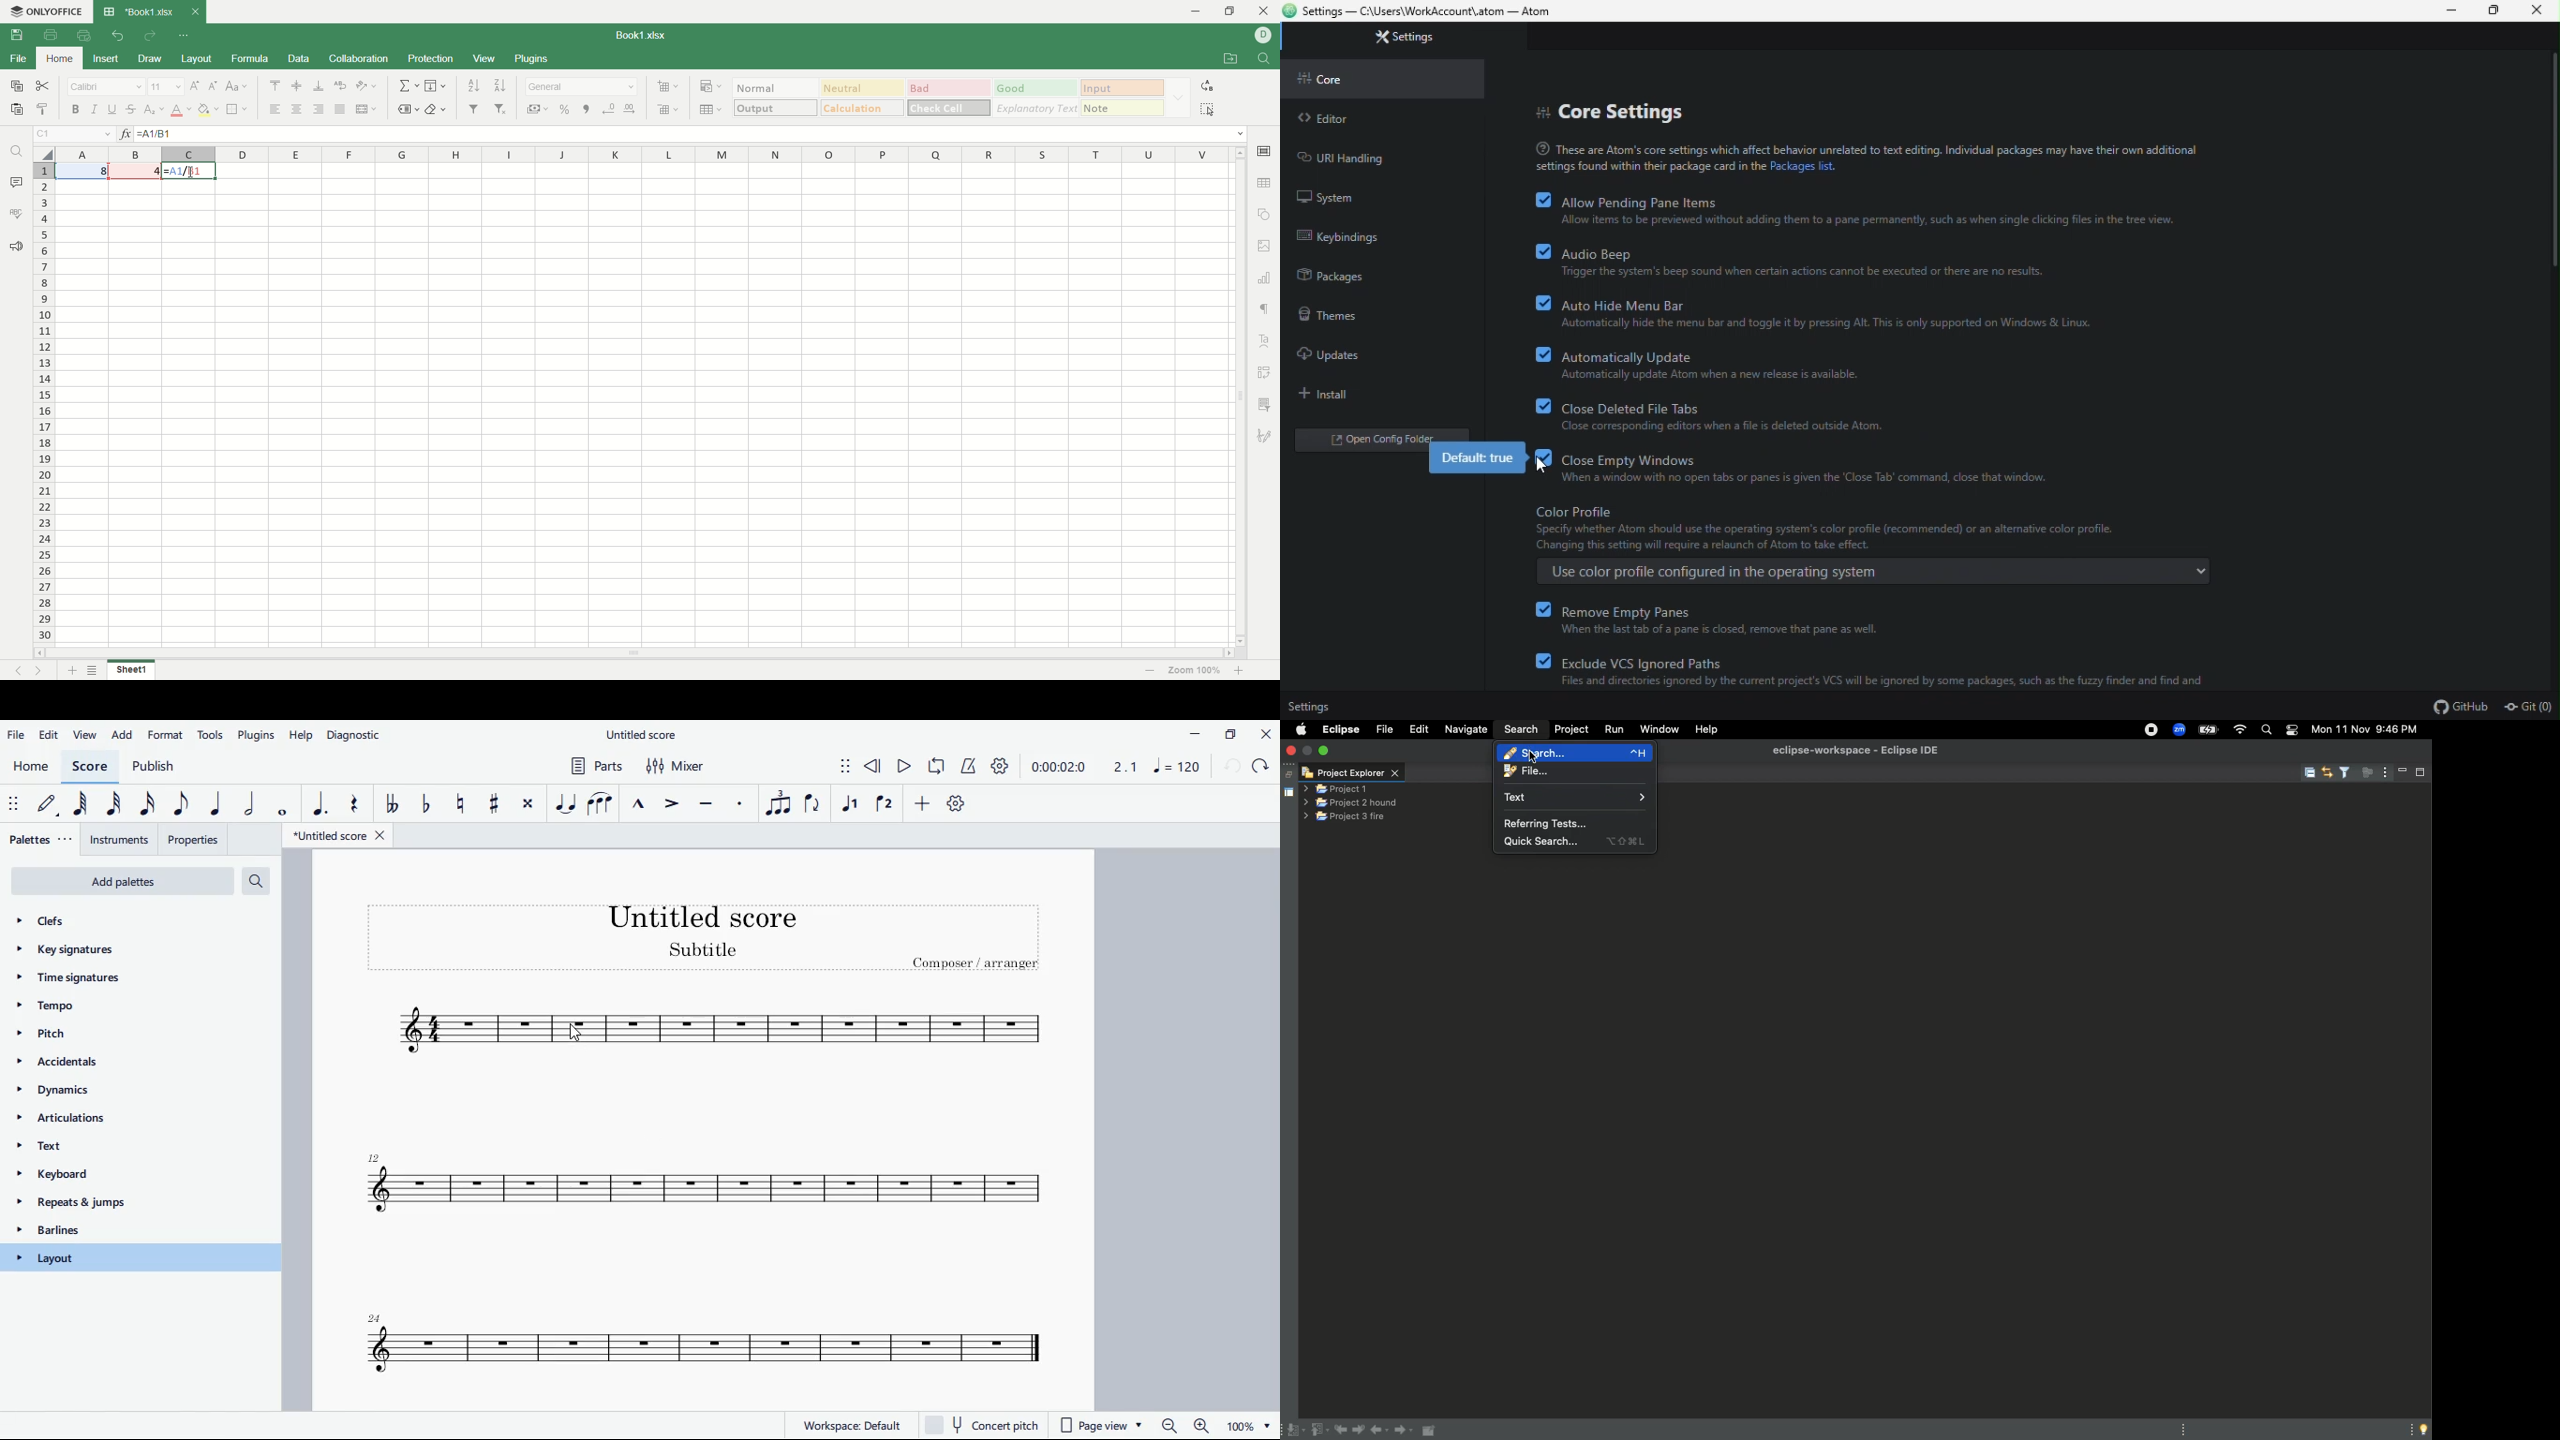 The height and width of the screenshot is (1456, 2576). I want to click on align bottom, so click(319, 85).